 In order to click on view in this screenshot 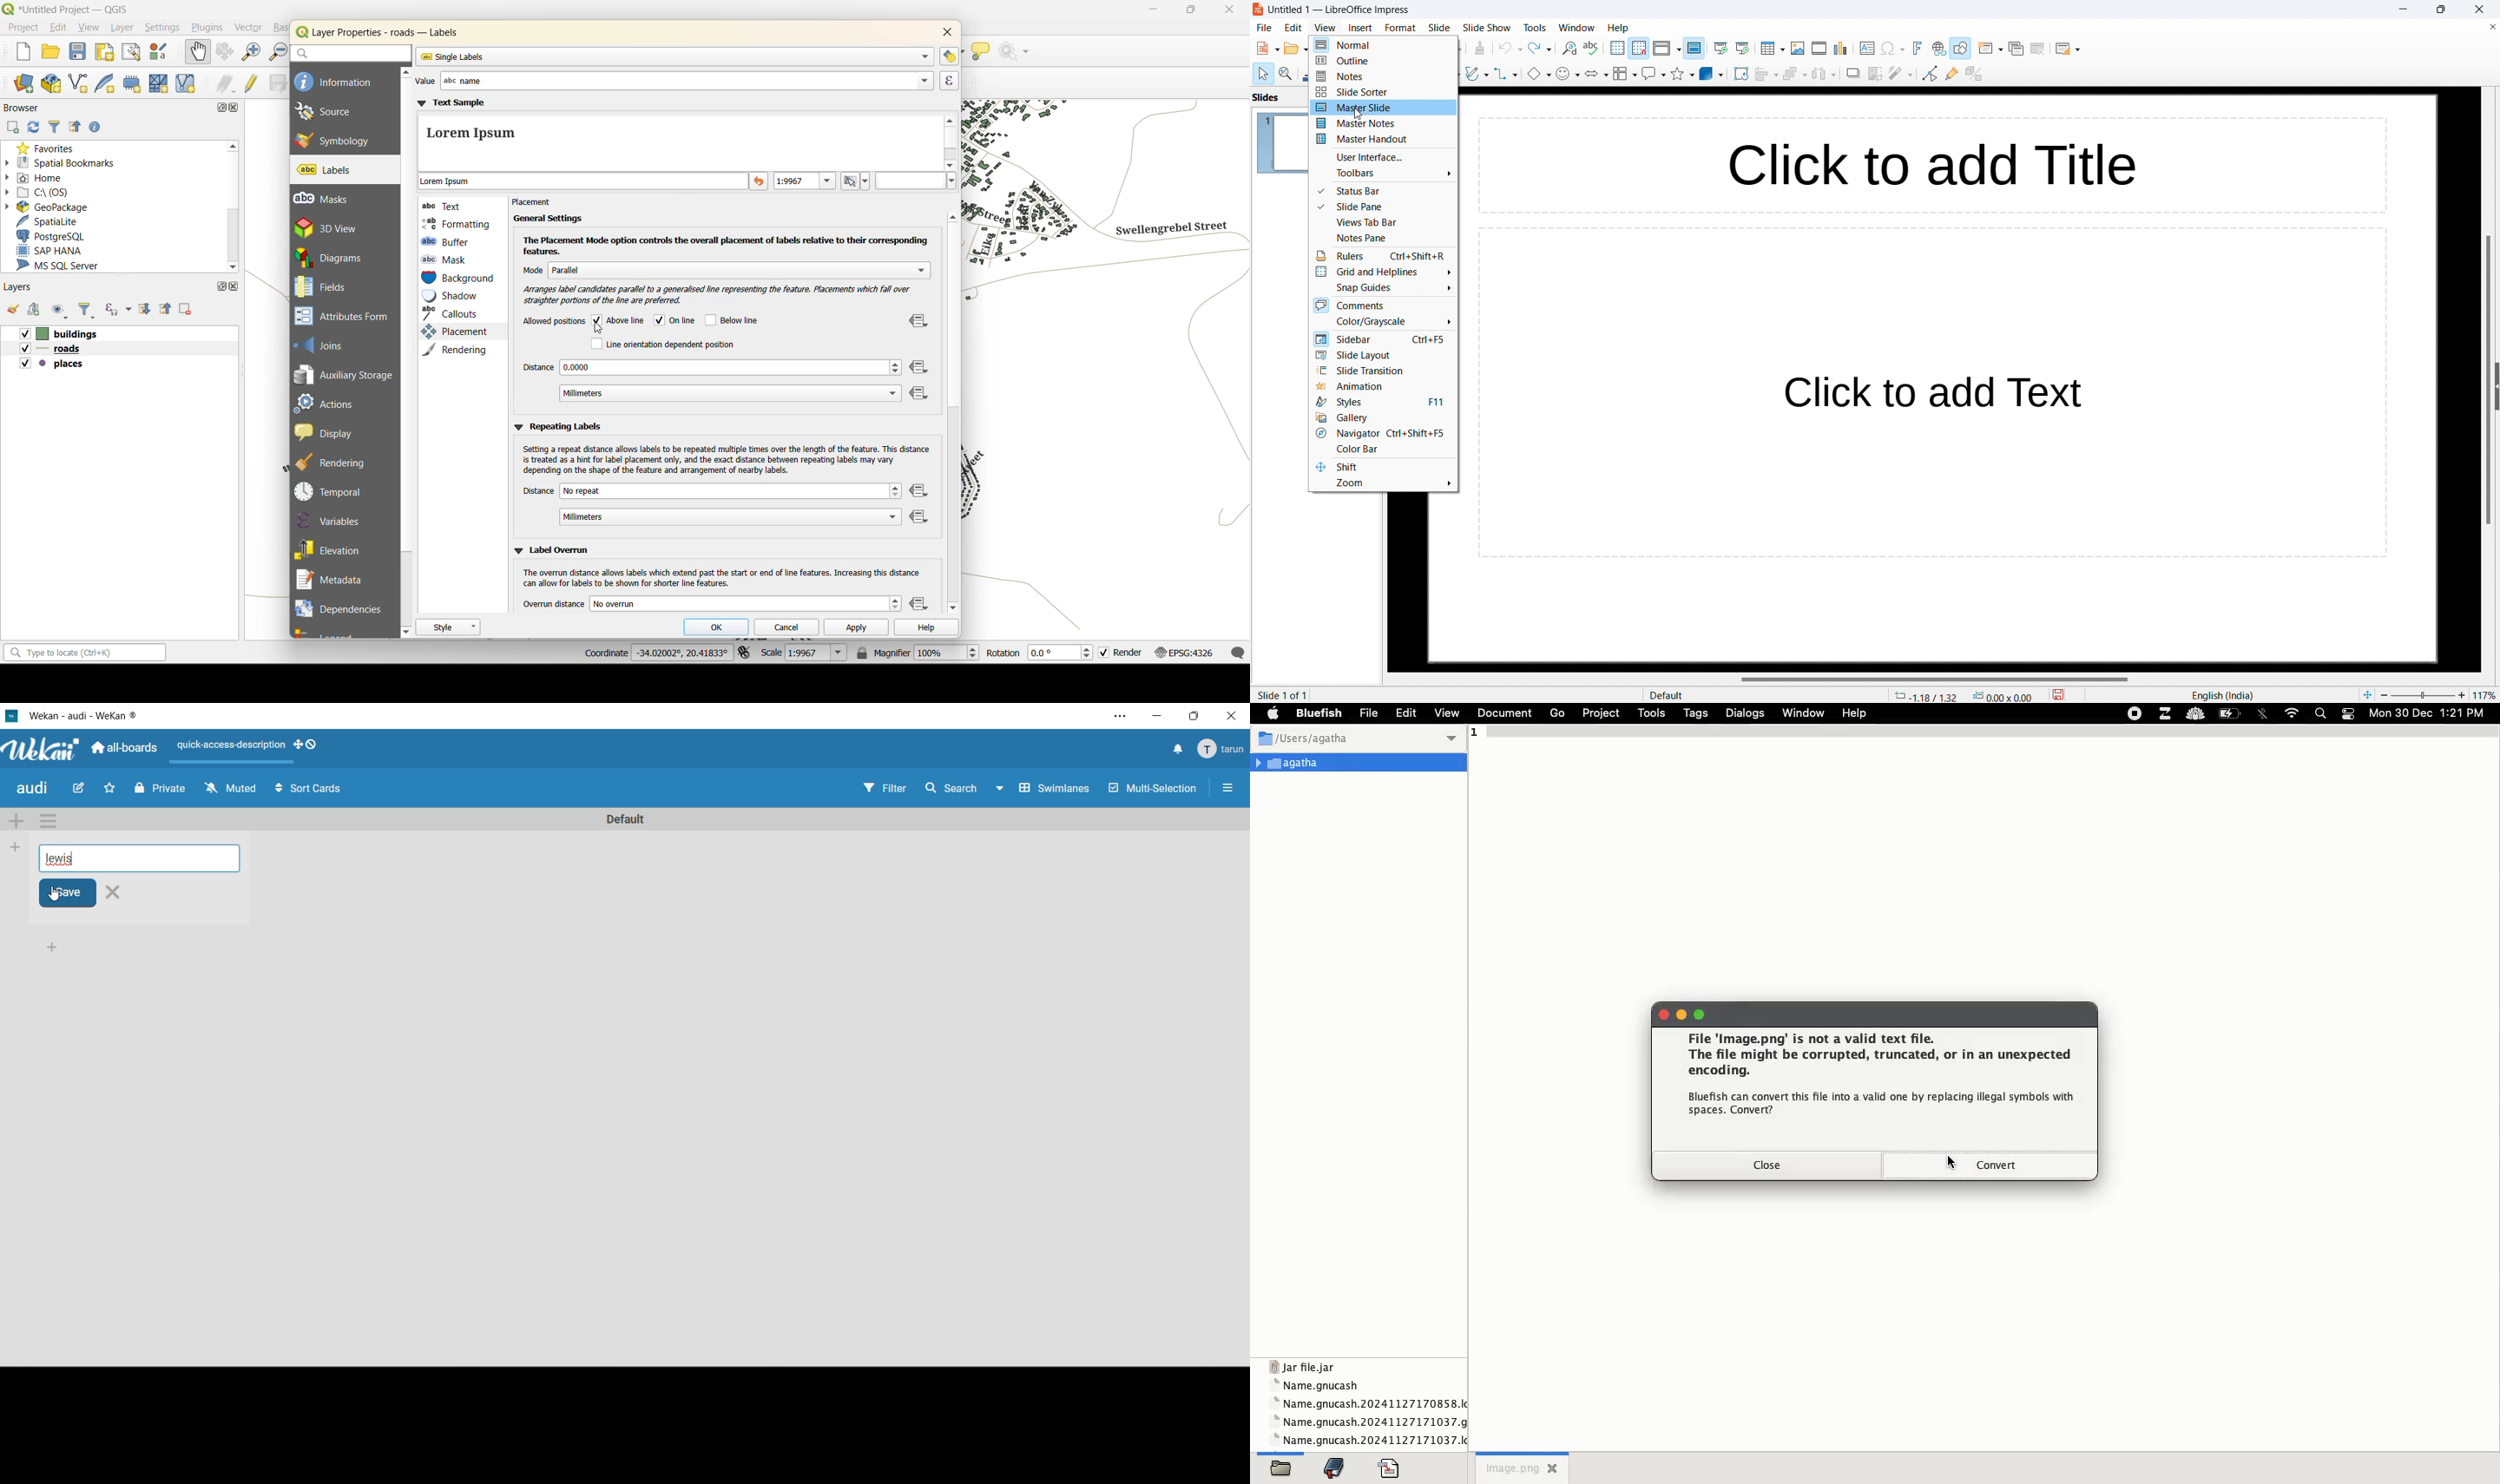, I will do `click(1325, 28)`.